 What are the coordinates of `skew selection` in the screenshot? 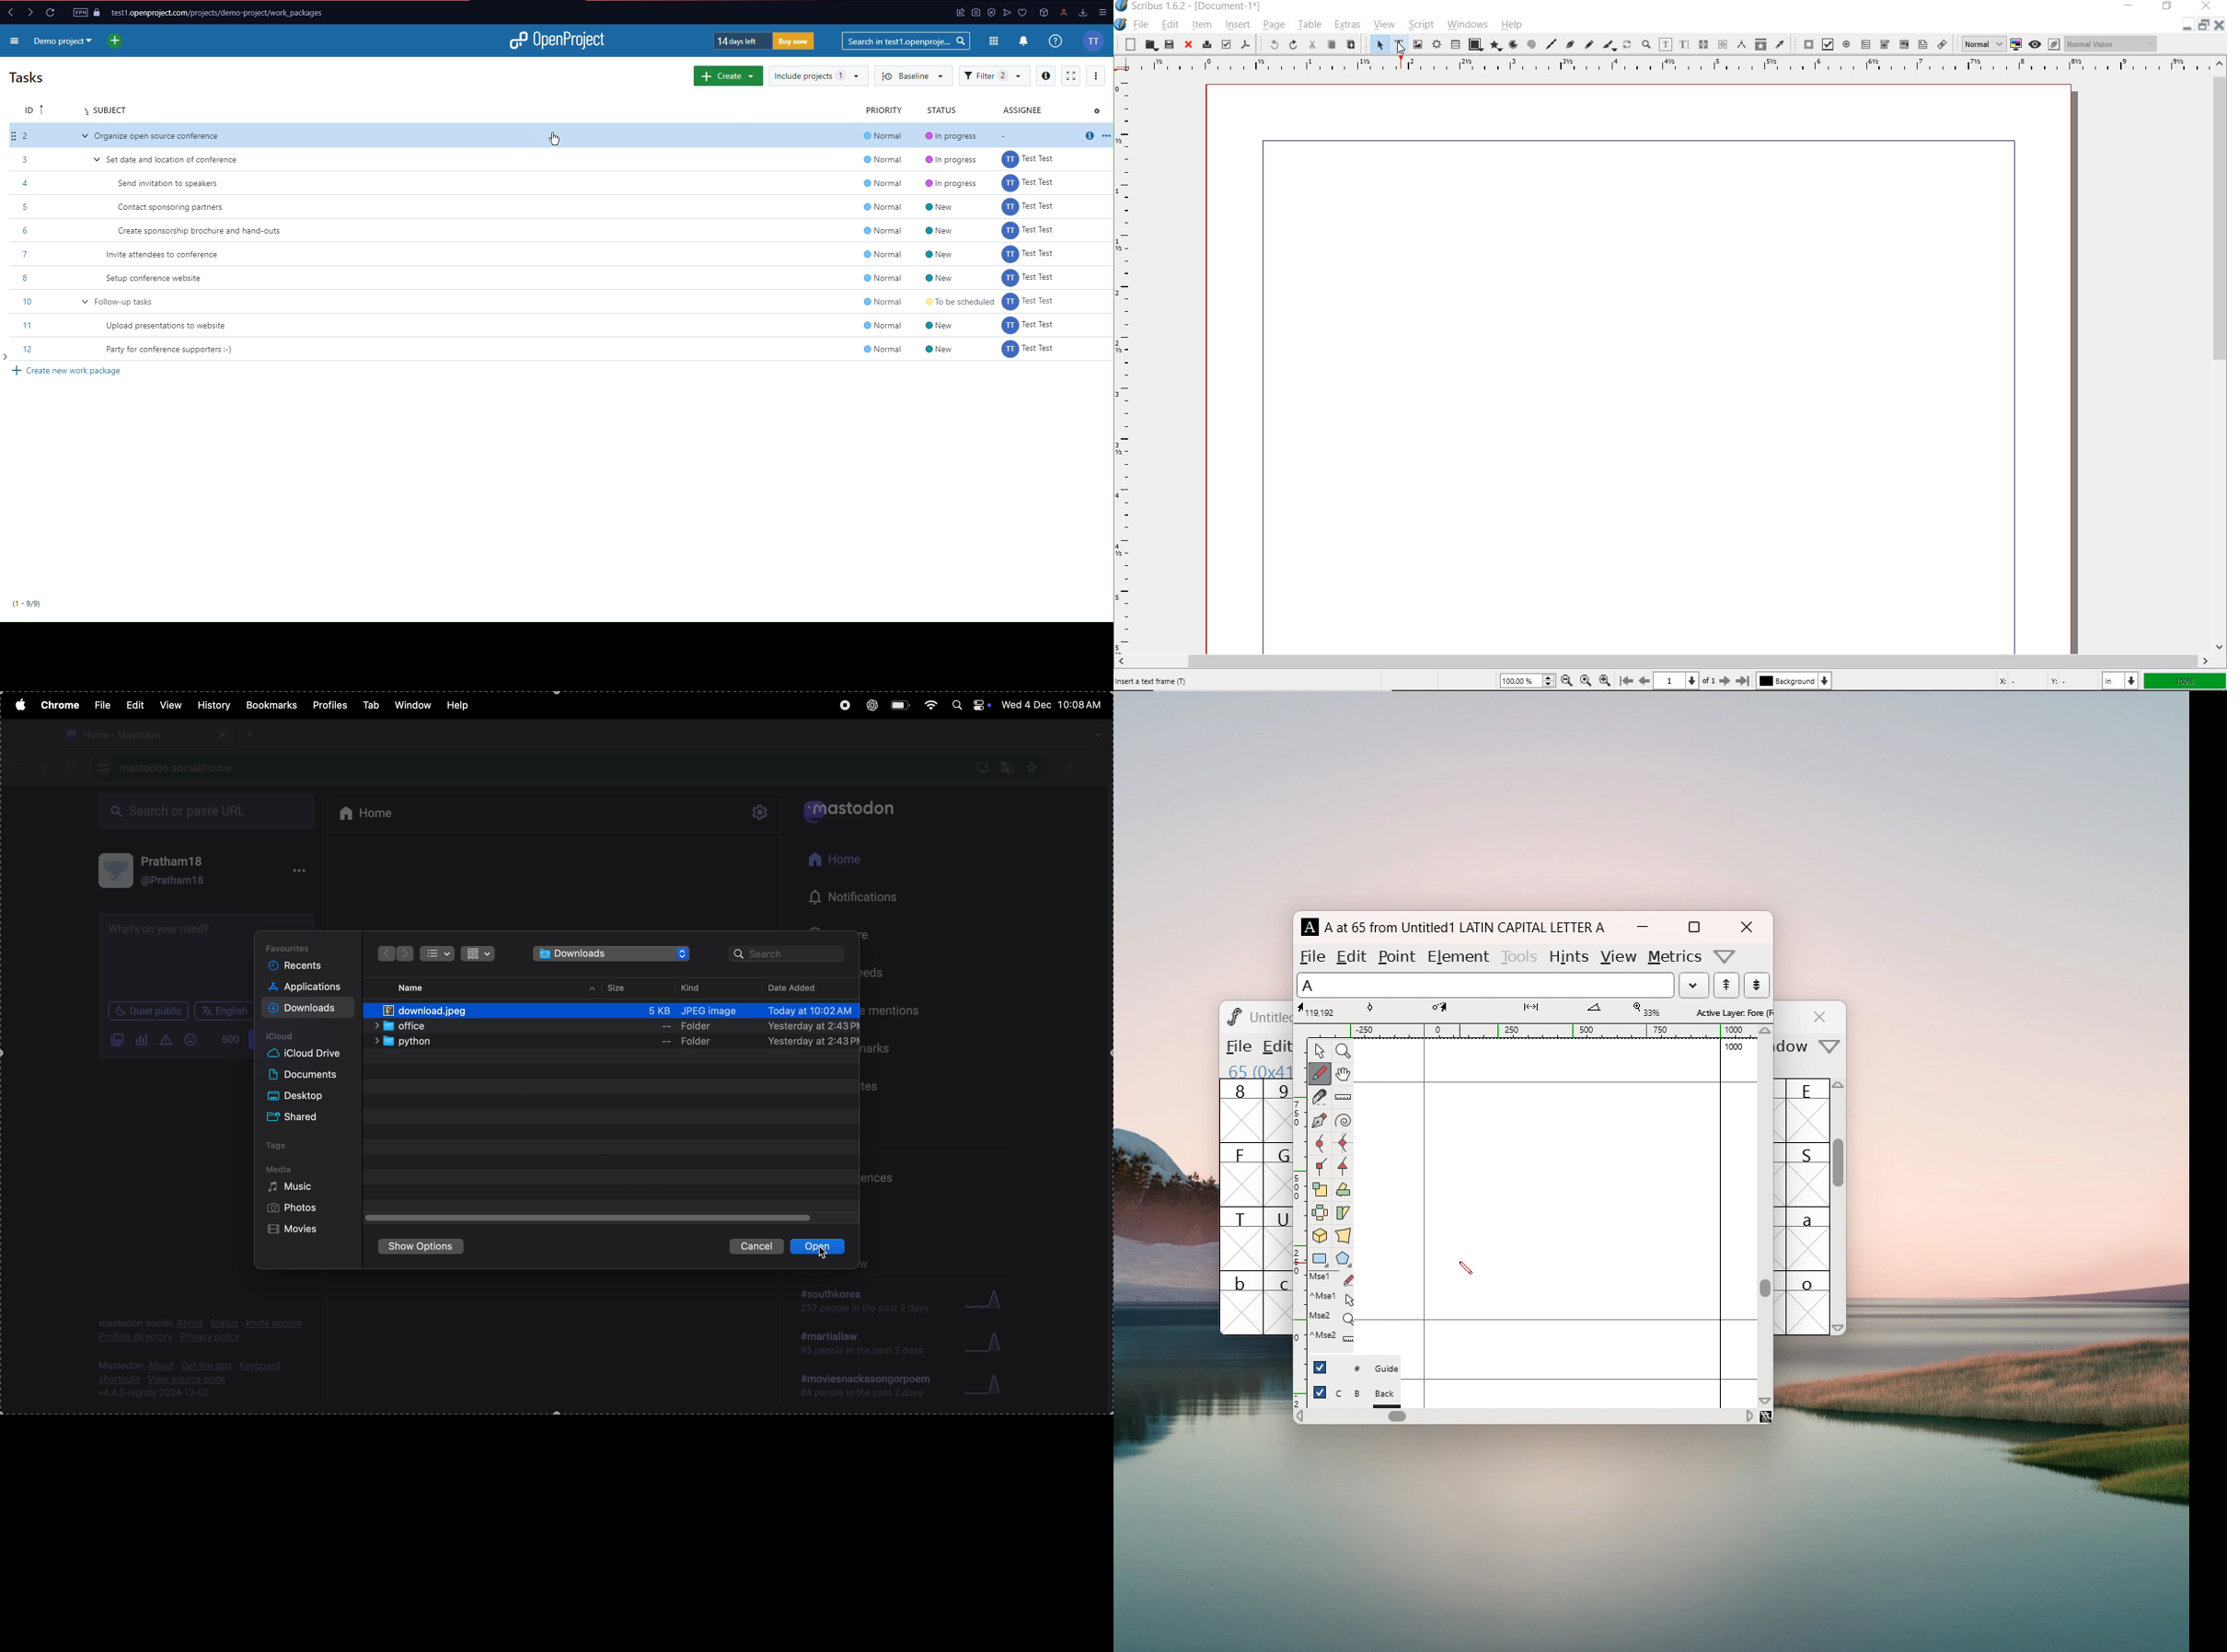 It's located at (1342, 1214).